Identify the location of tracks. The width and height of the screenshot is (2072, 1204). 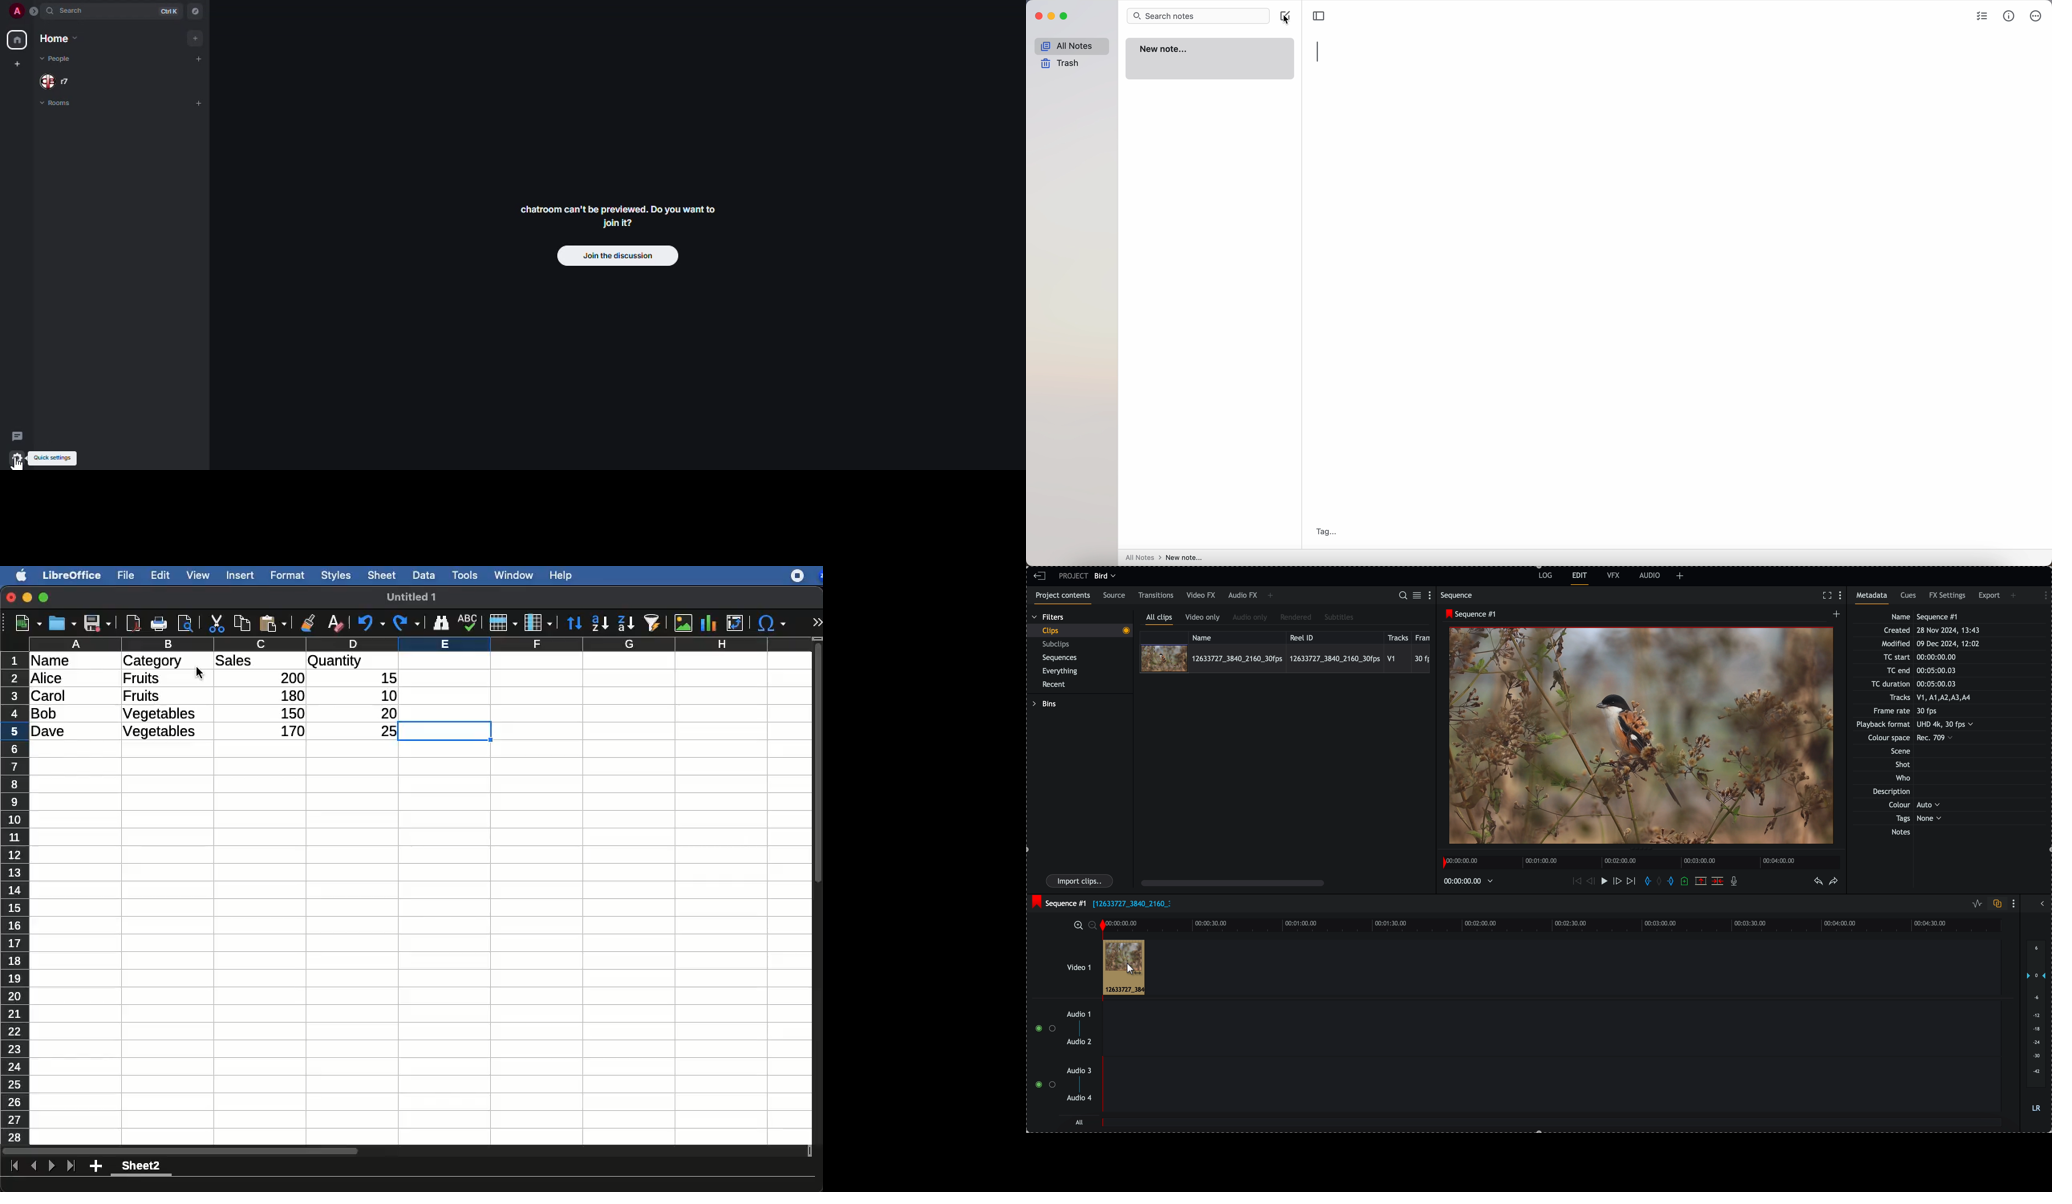
(1398, 637).